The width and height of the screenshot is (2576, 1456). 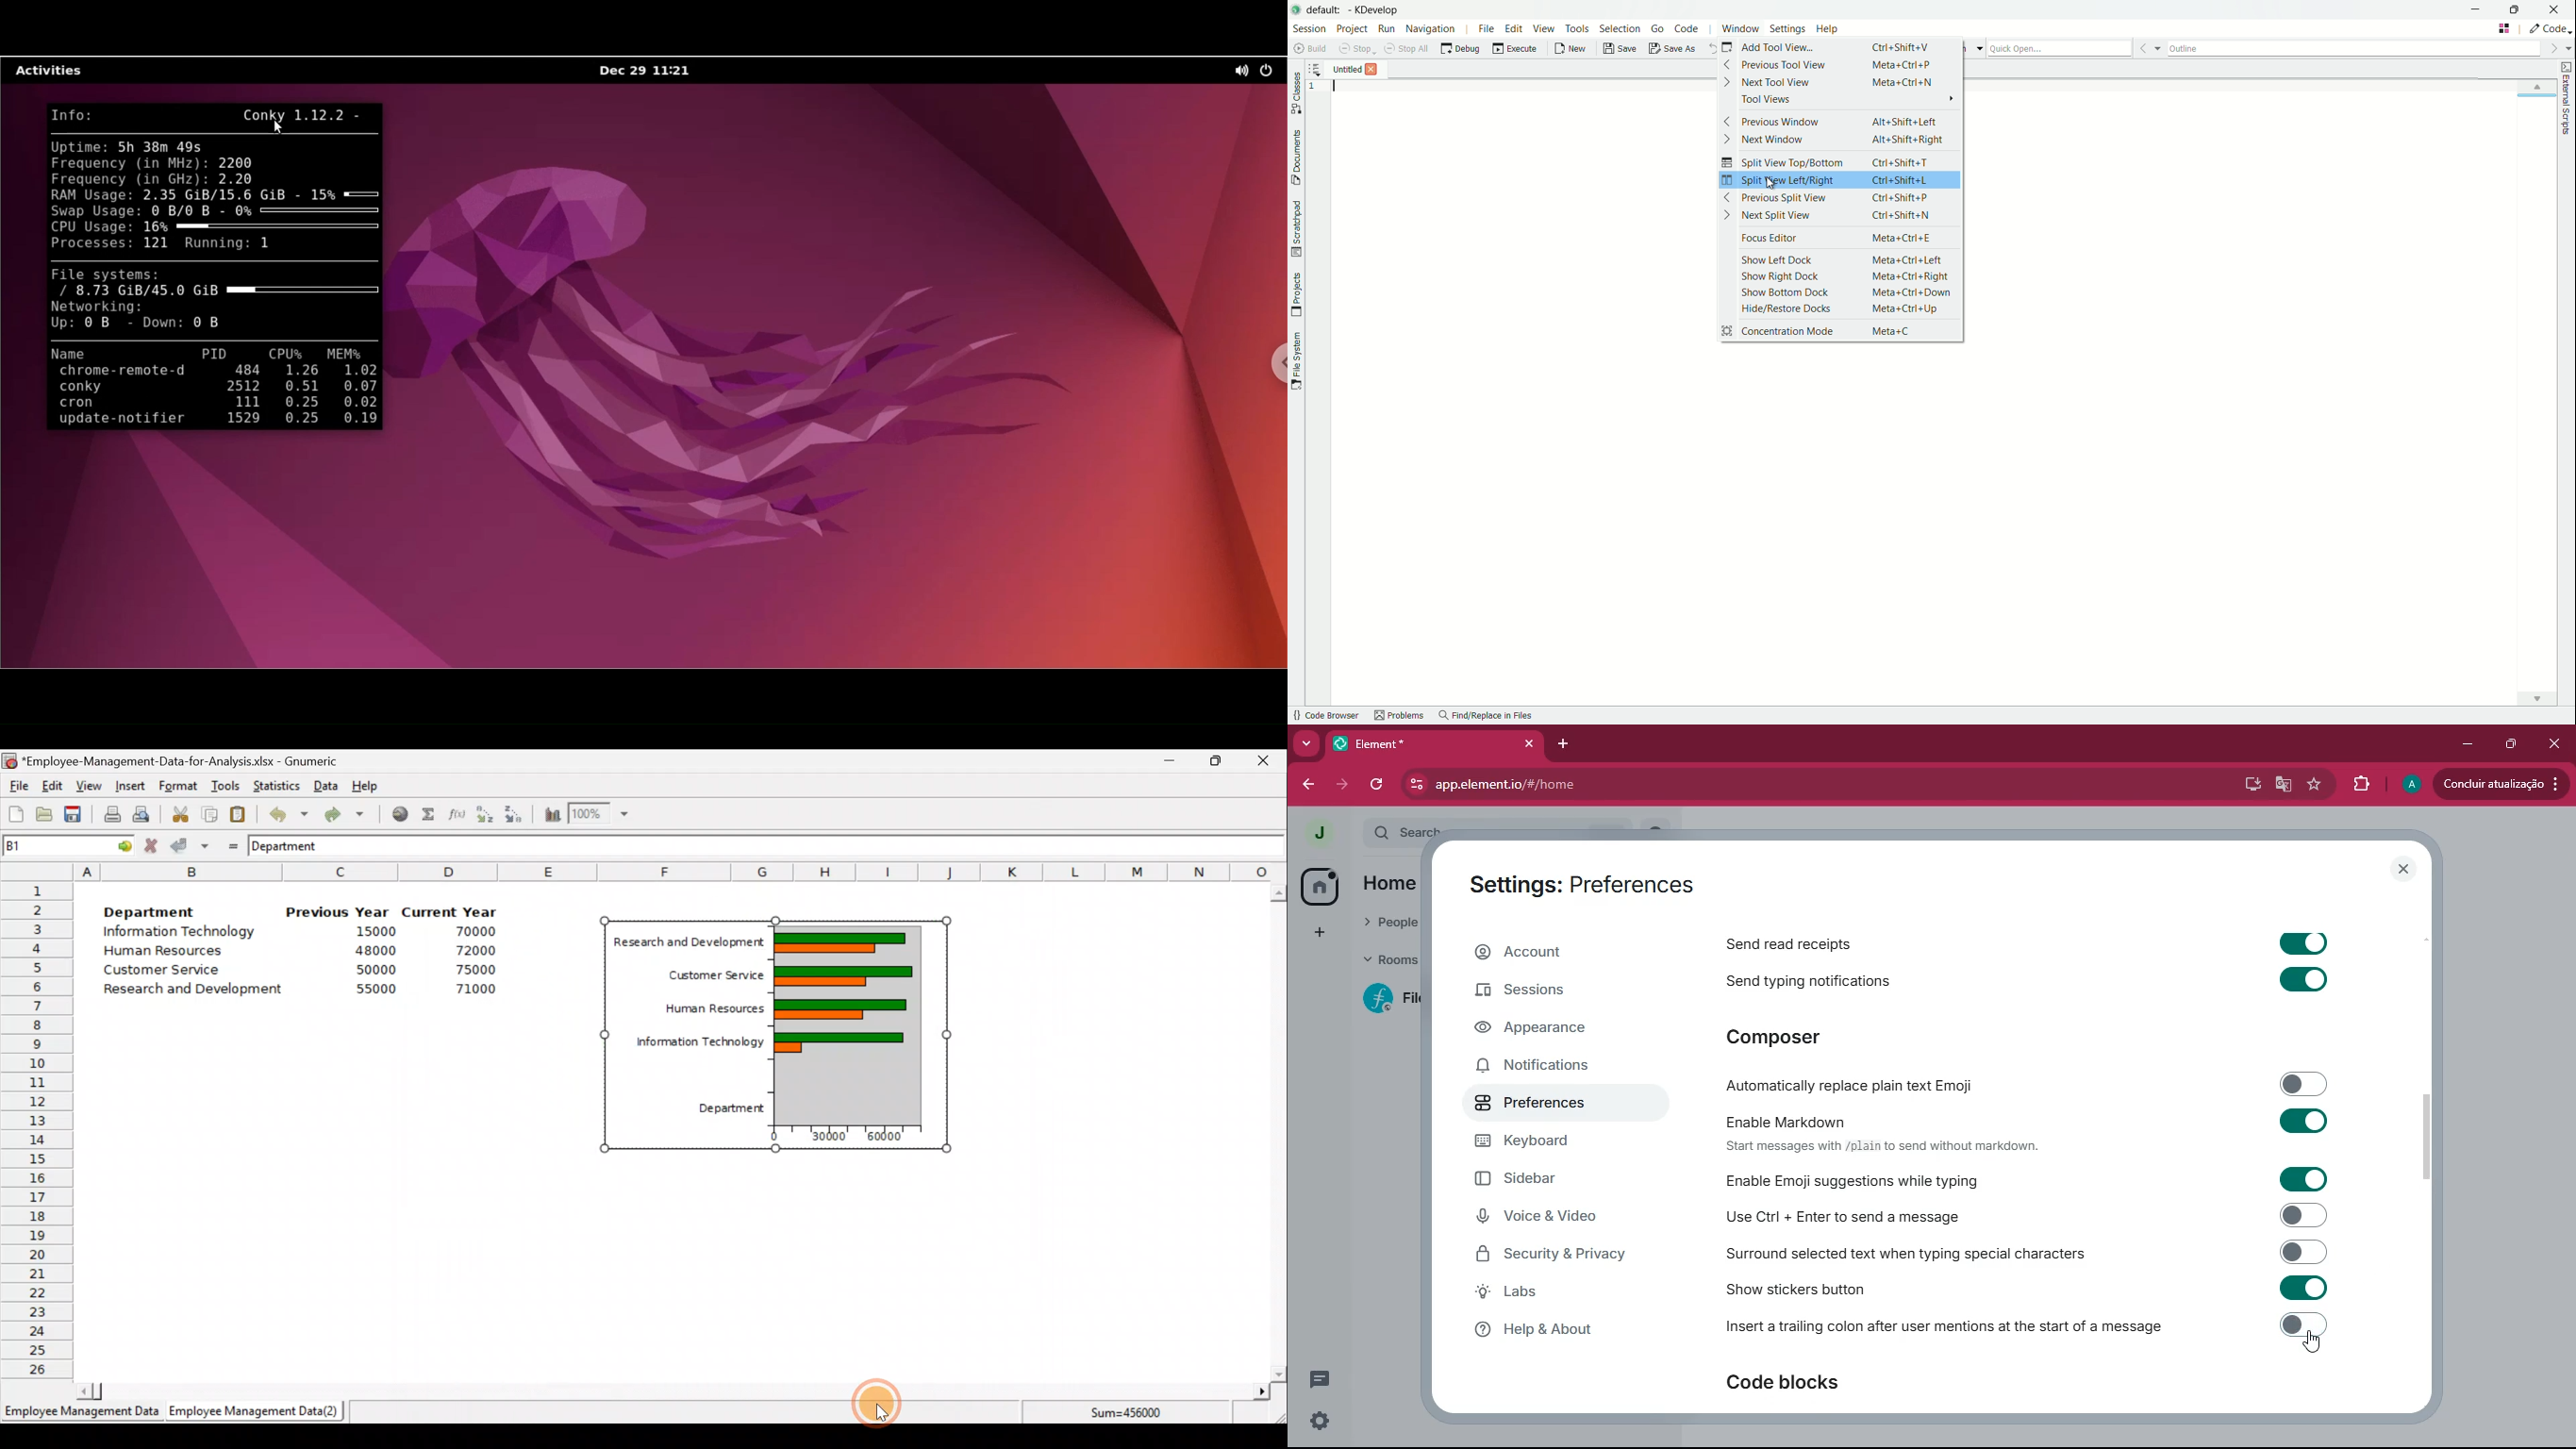 I want to click on minimize, so click(x=2463, y=744).